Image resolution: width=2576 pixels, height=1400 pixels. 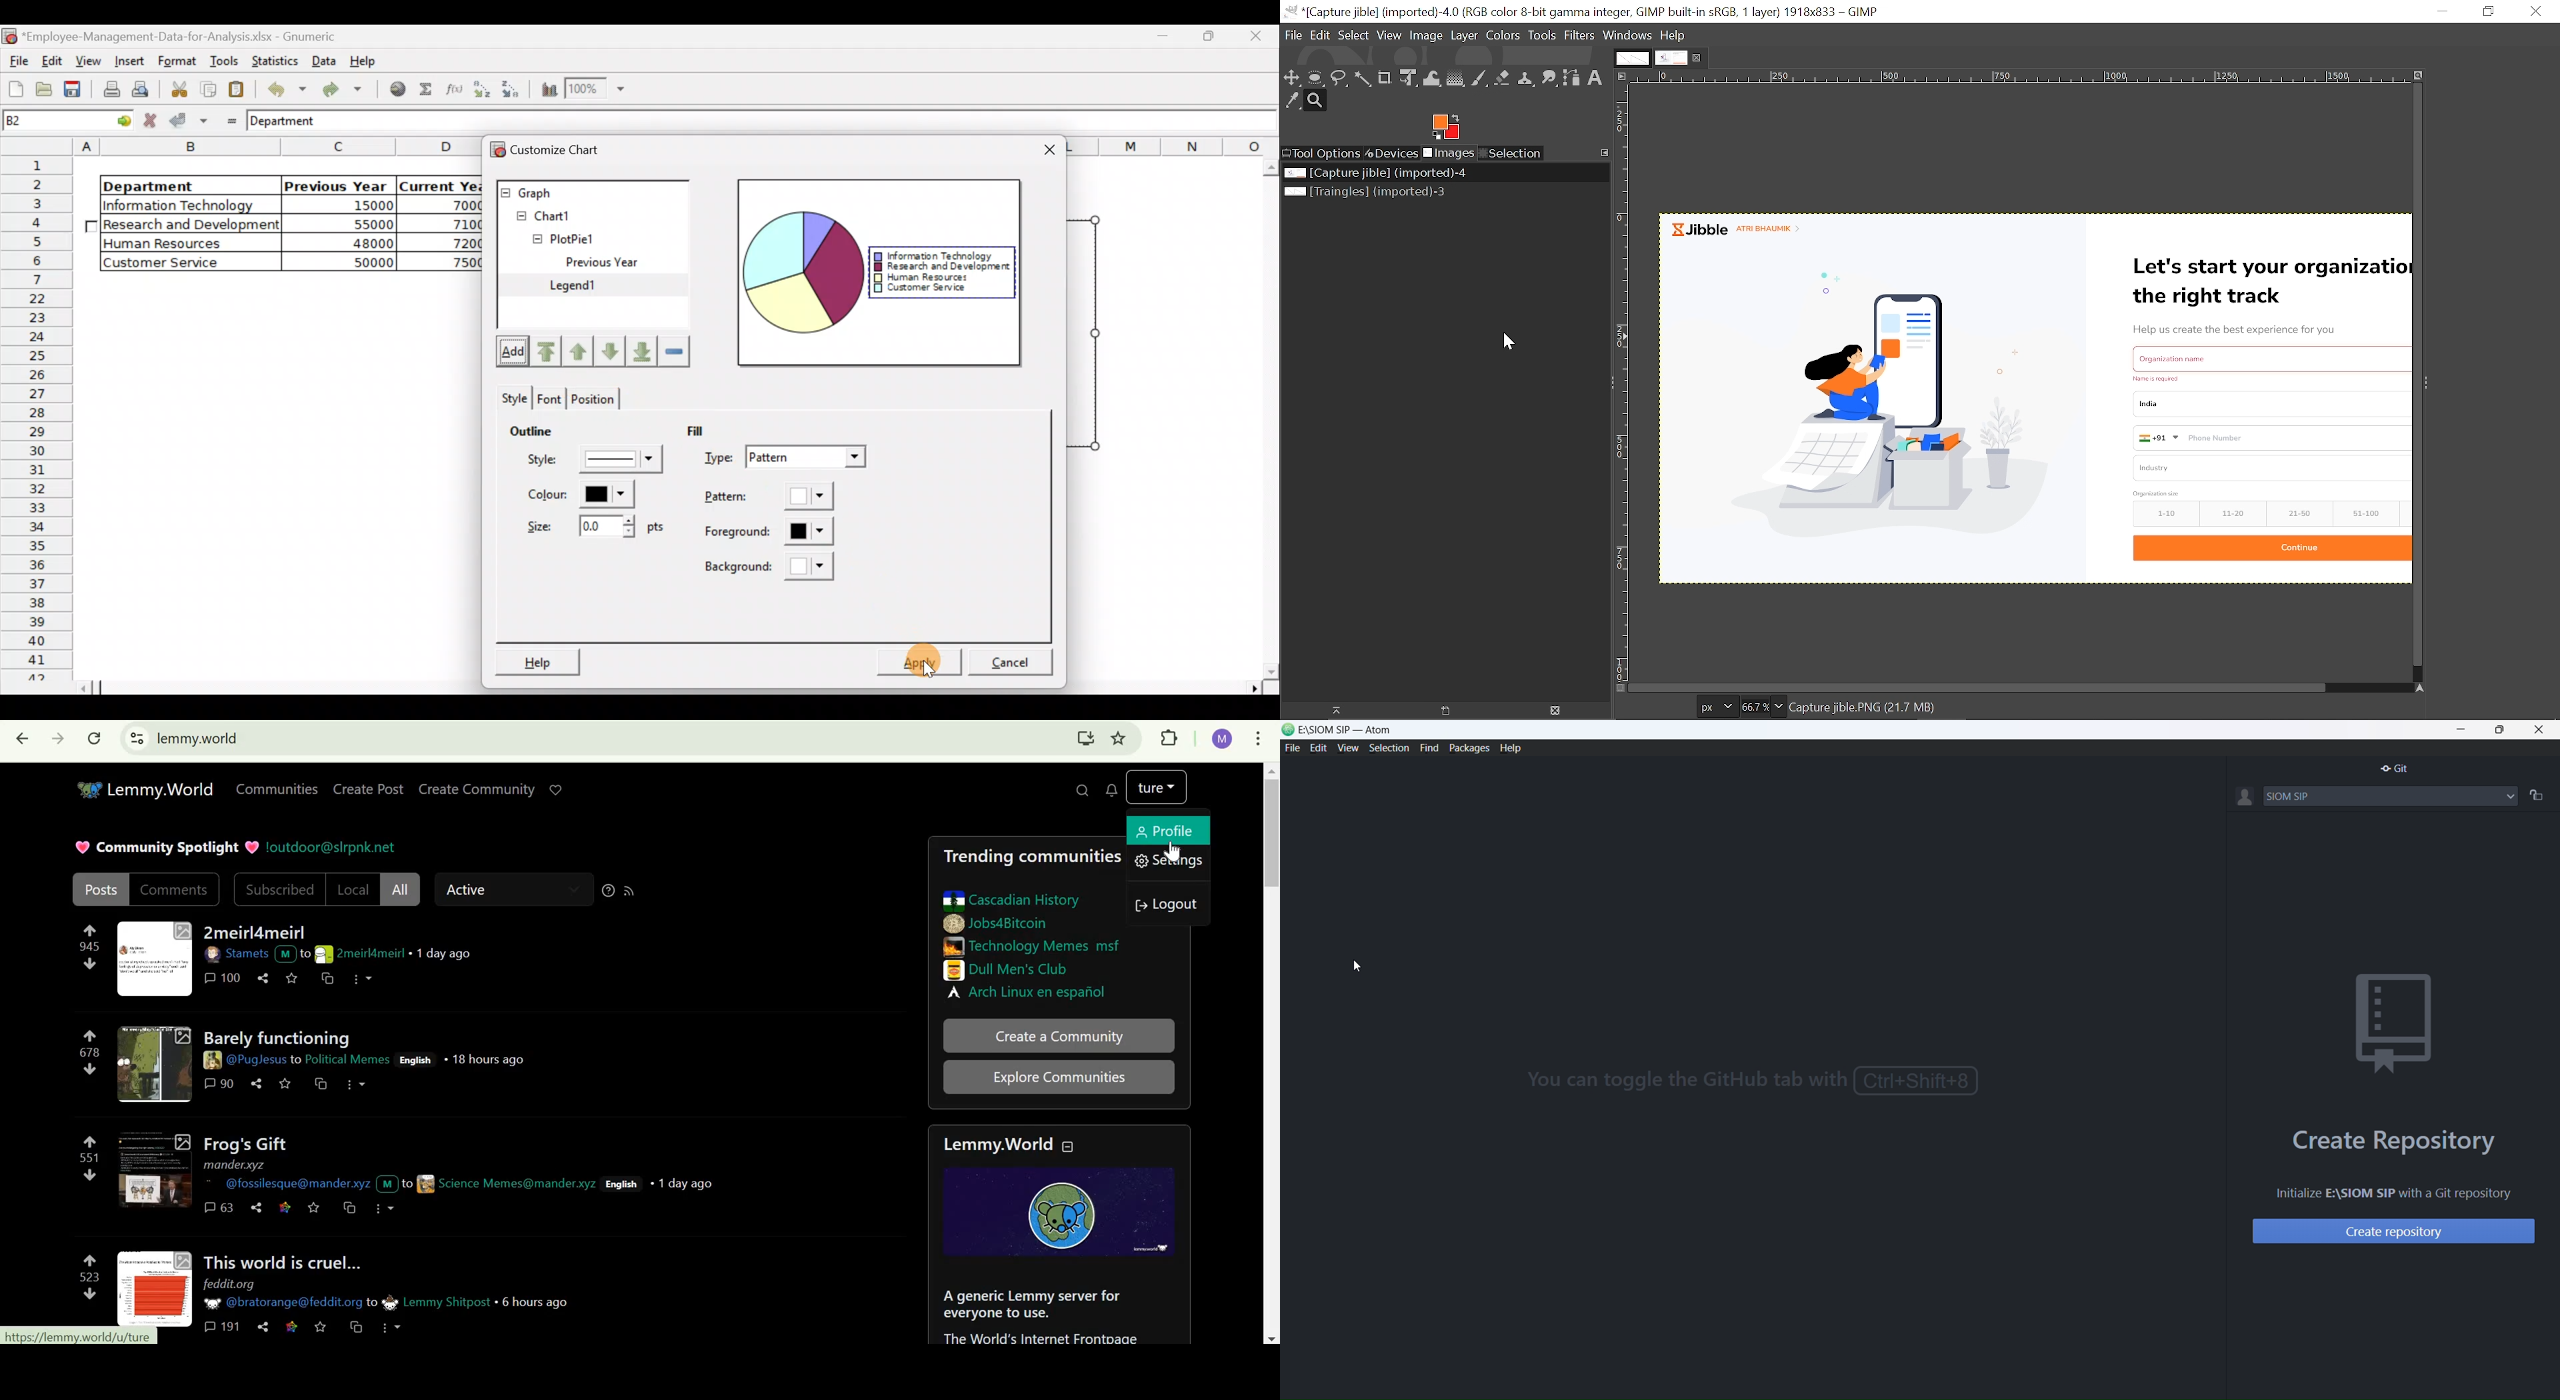 I want to click on share, so click(x=263, y=1326).